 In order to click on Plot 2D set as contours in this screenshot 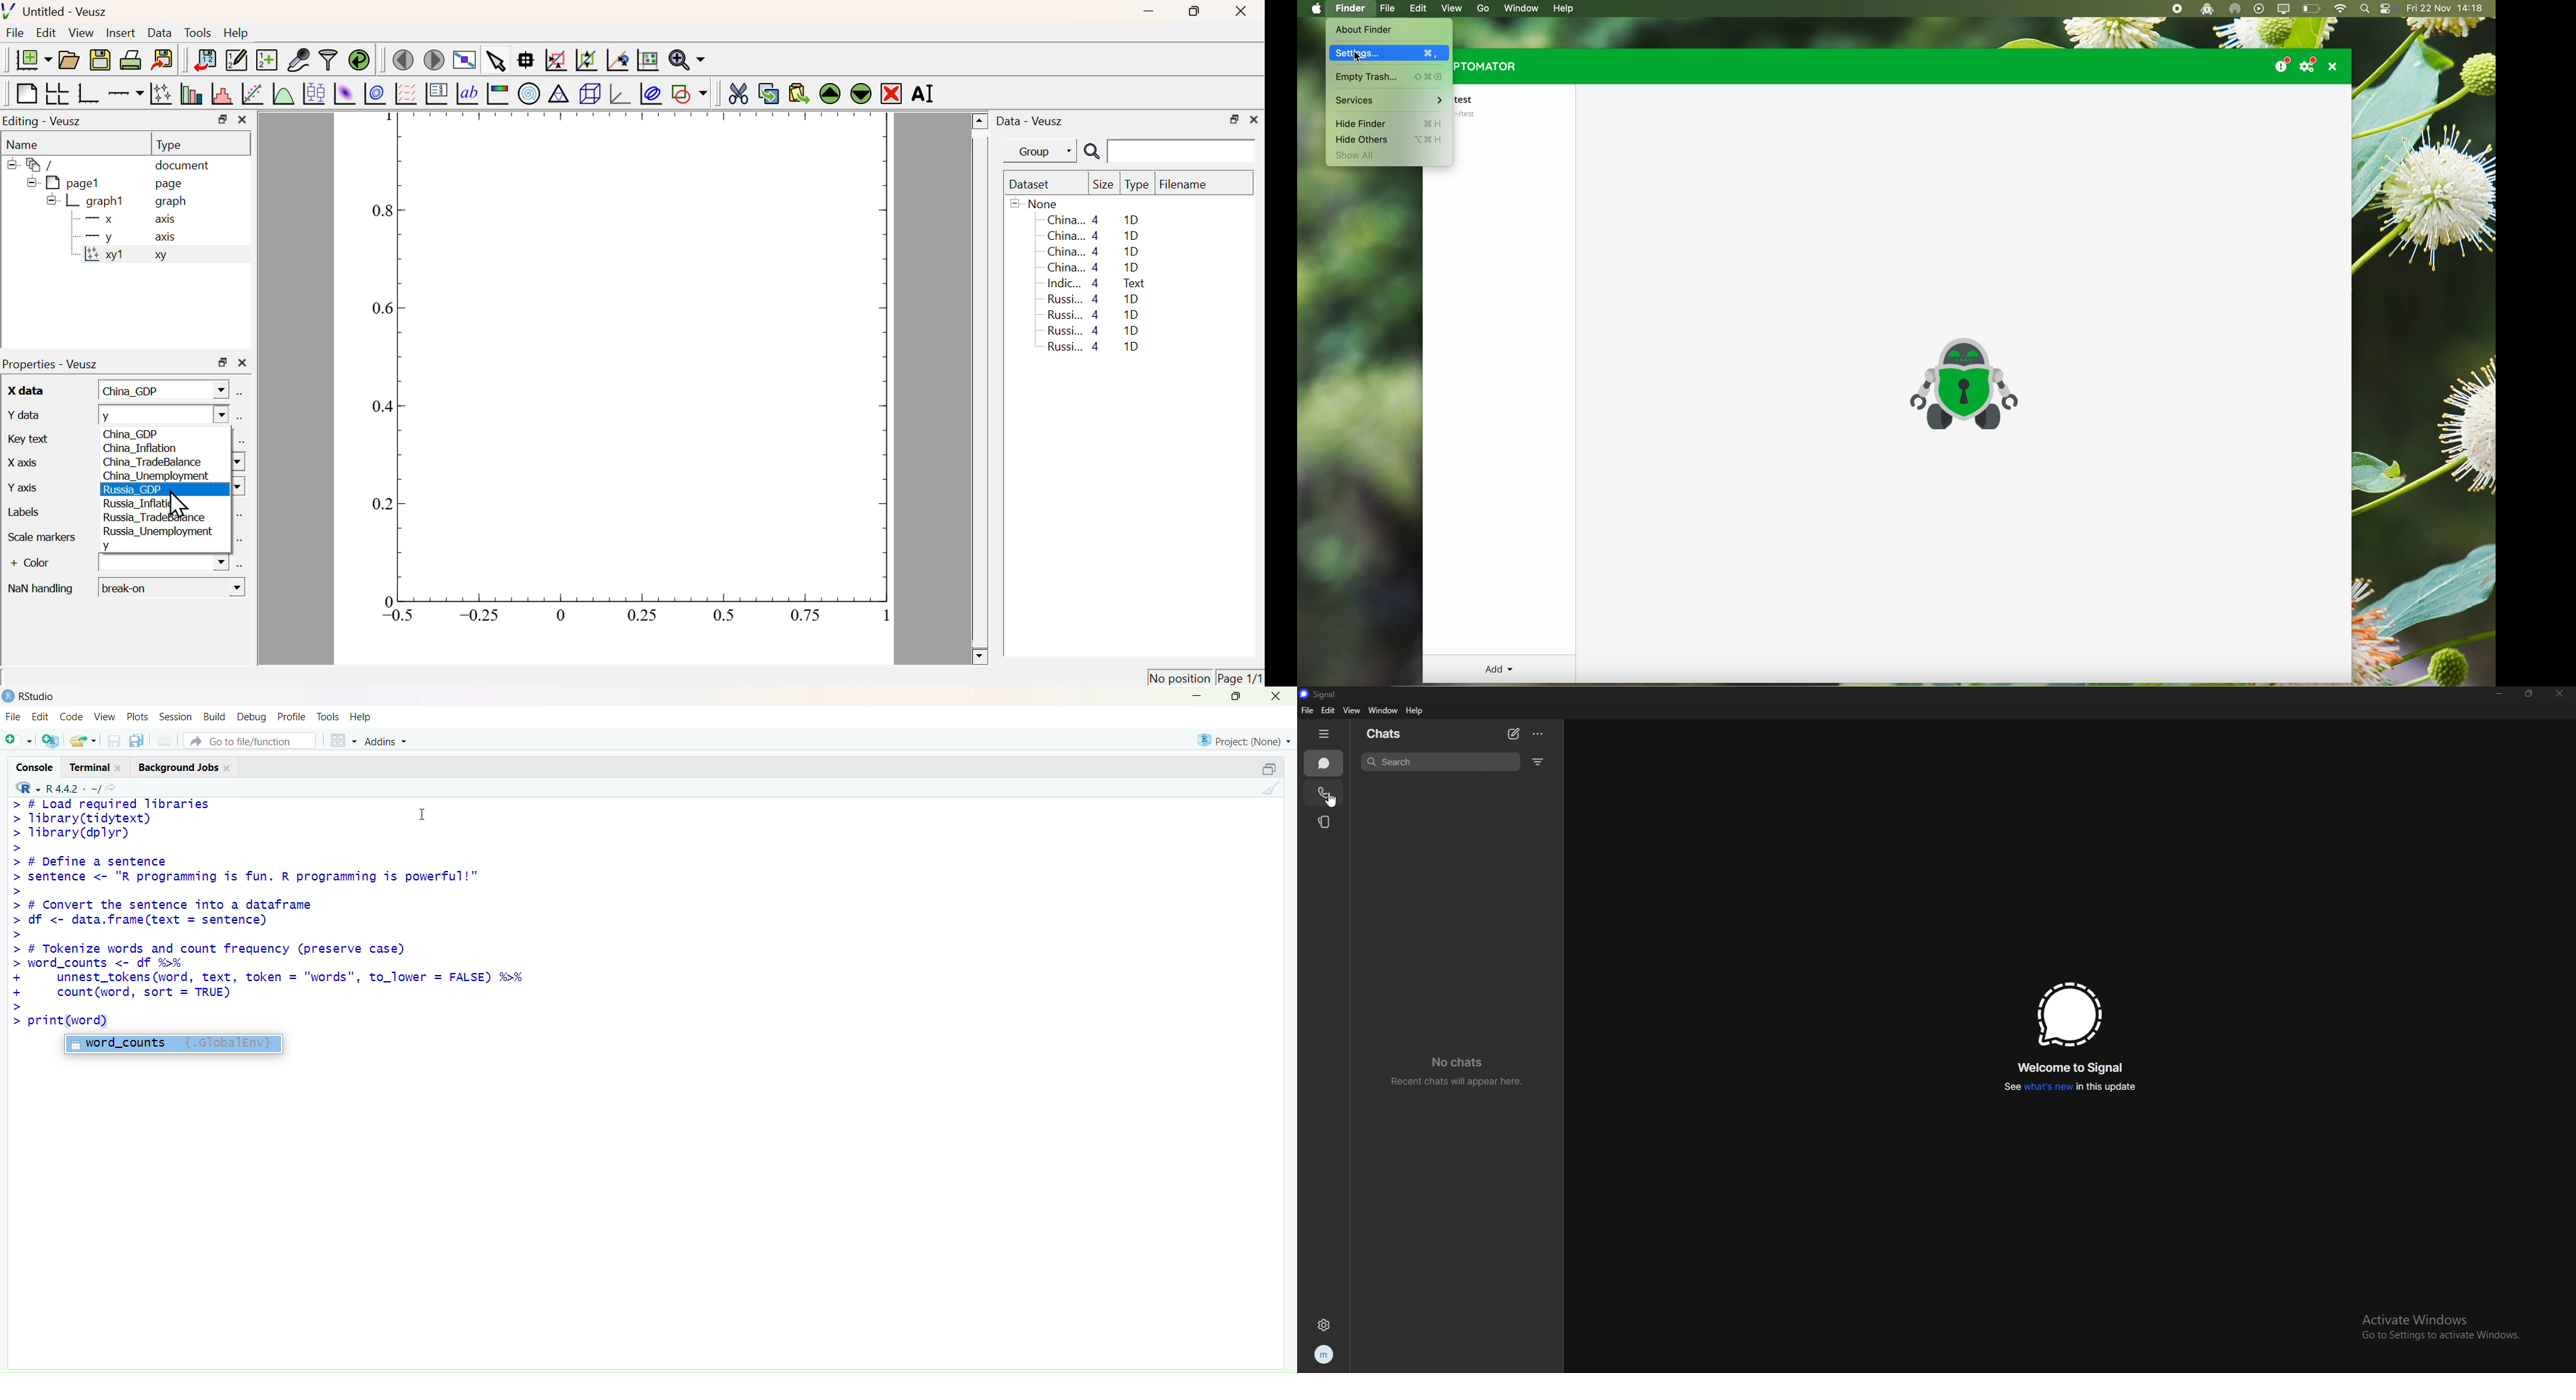, I will do `click(375, 94)`.